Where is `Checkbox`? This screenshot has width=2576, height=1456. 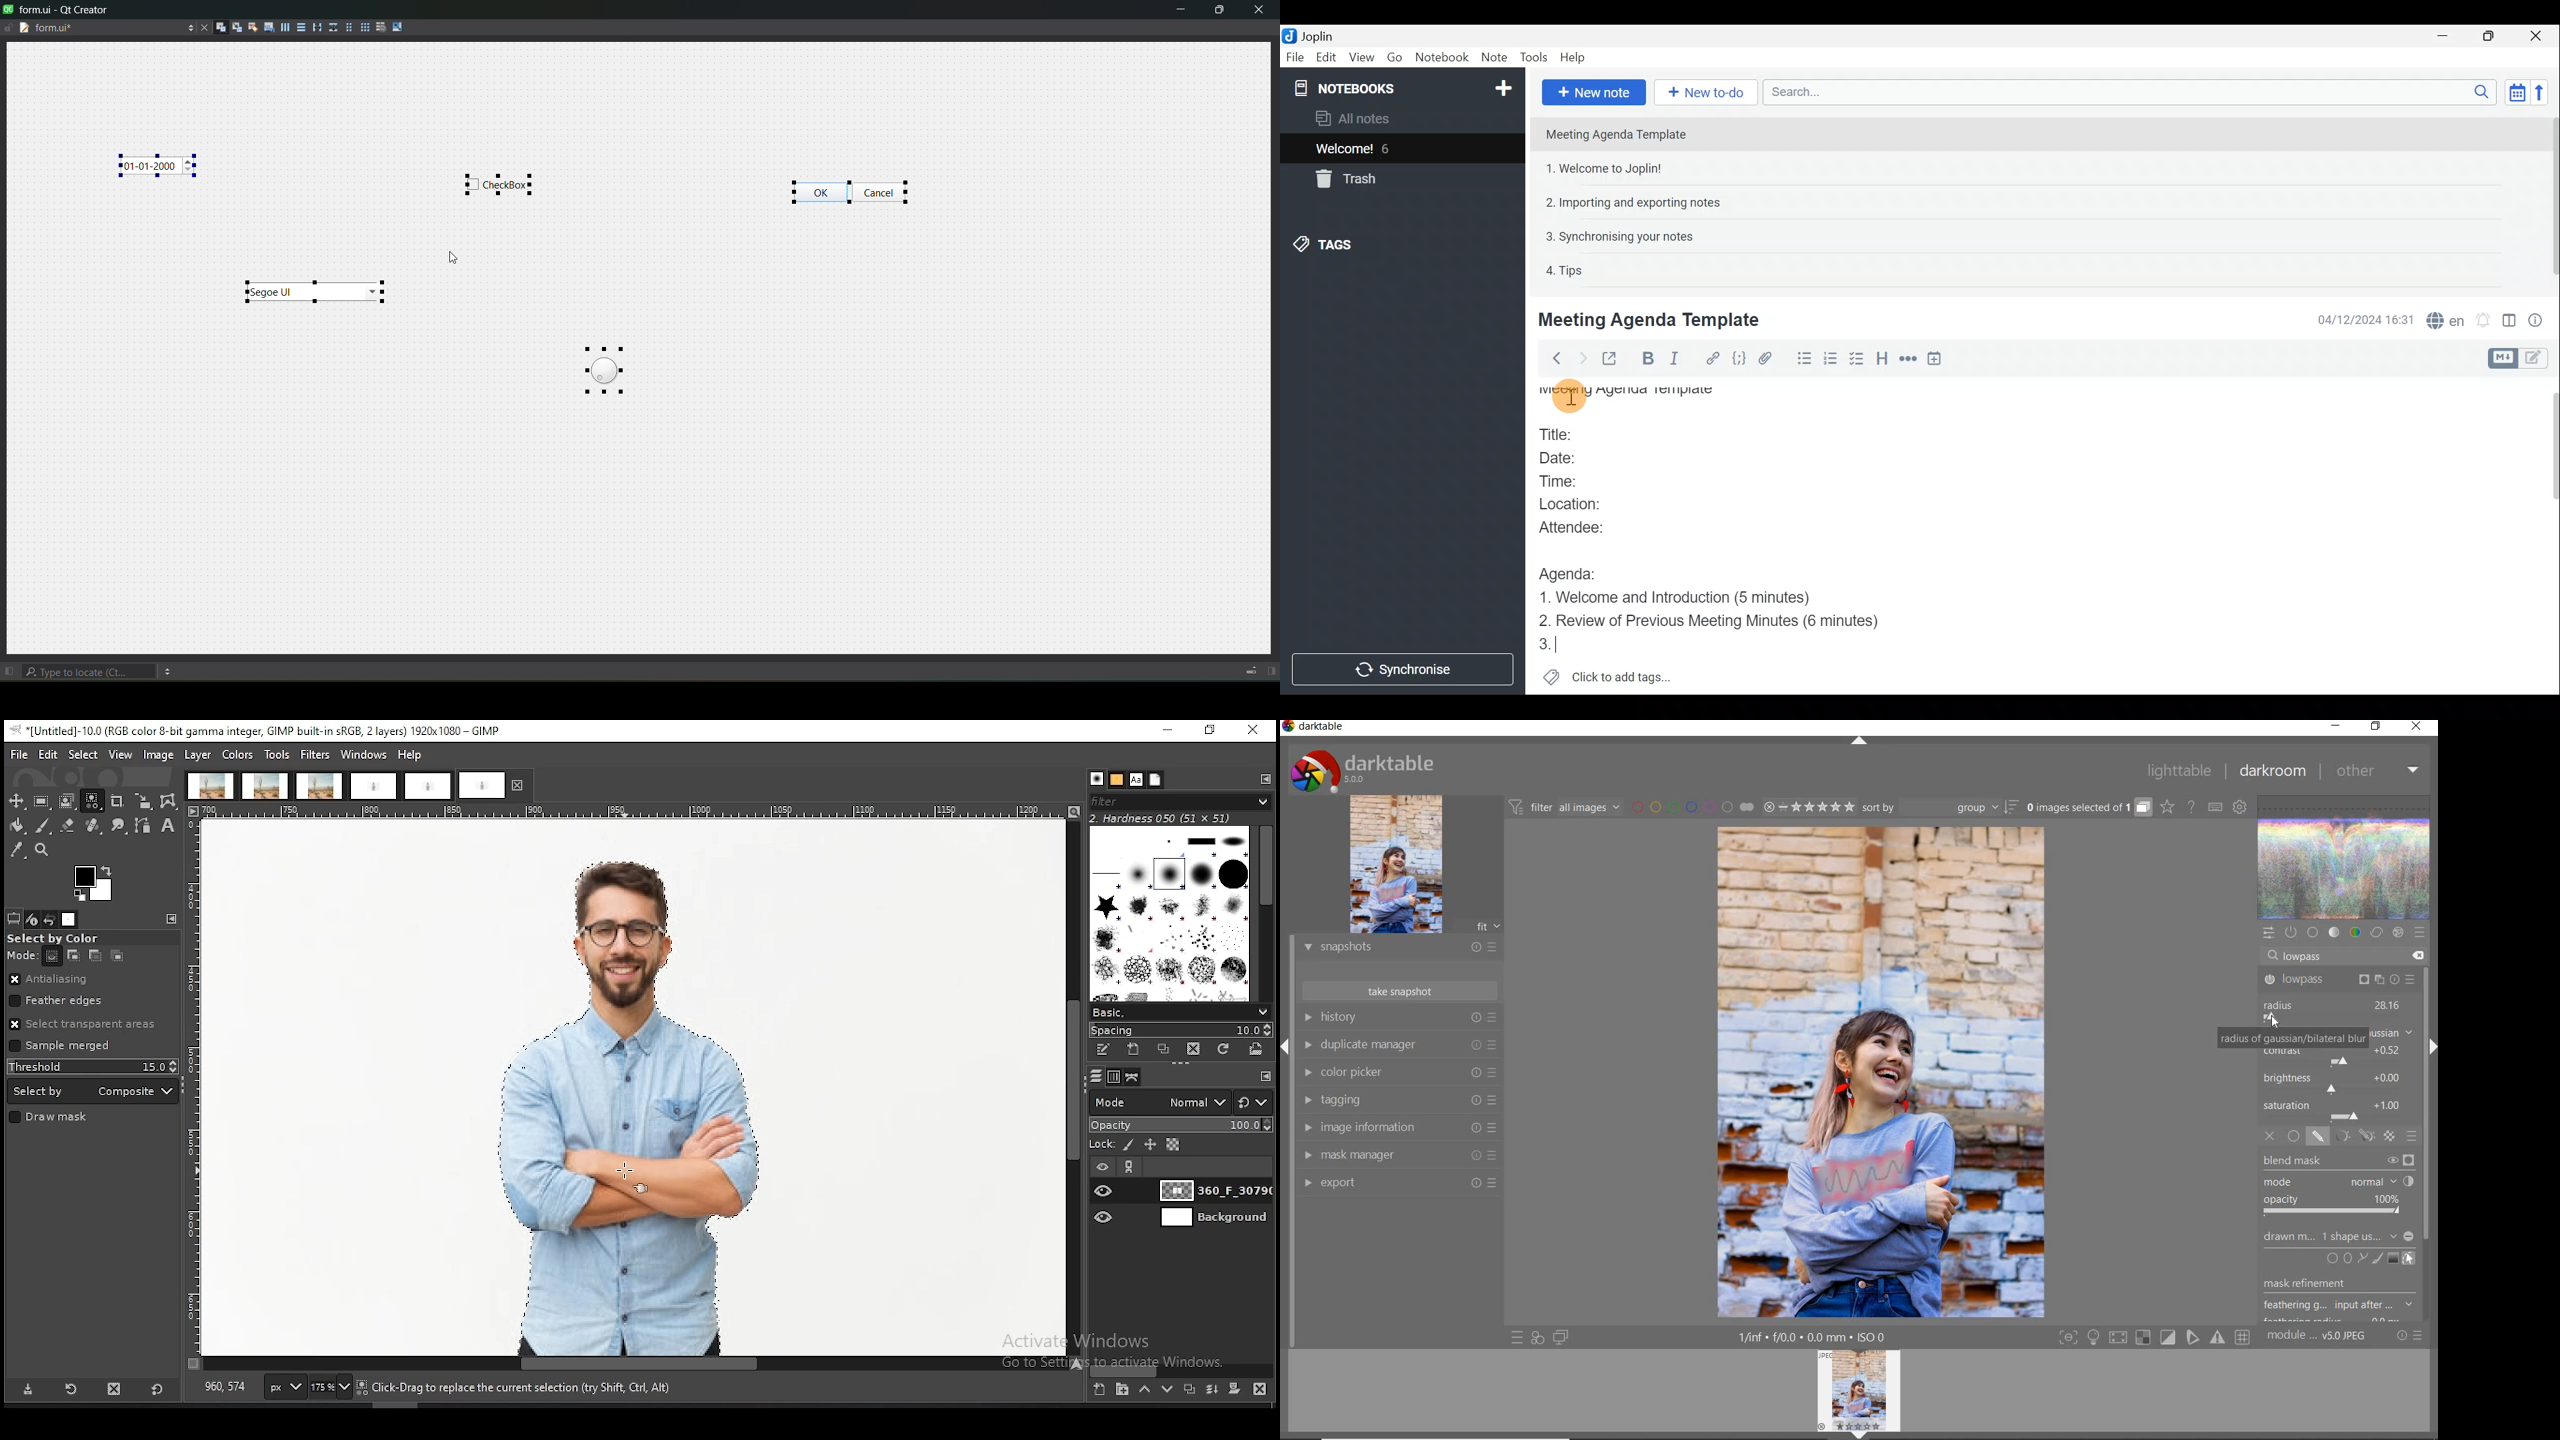 Checkbox is located at coordinates (1857, 359).